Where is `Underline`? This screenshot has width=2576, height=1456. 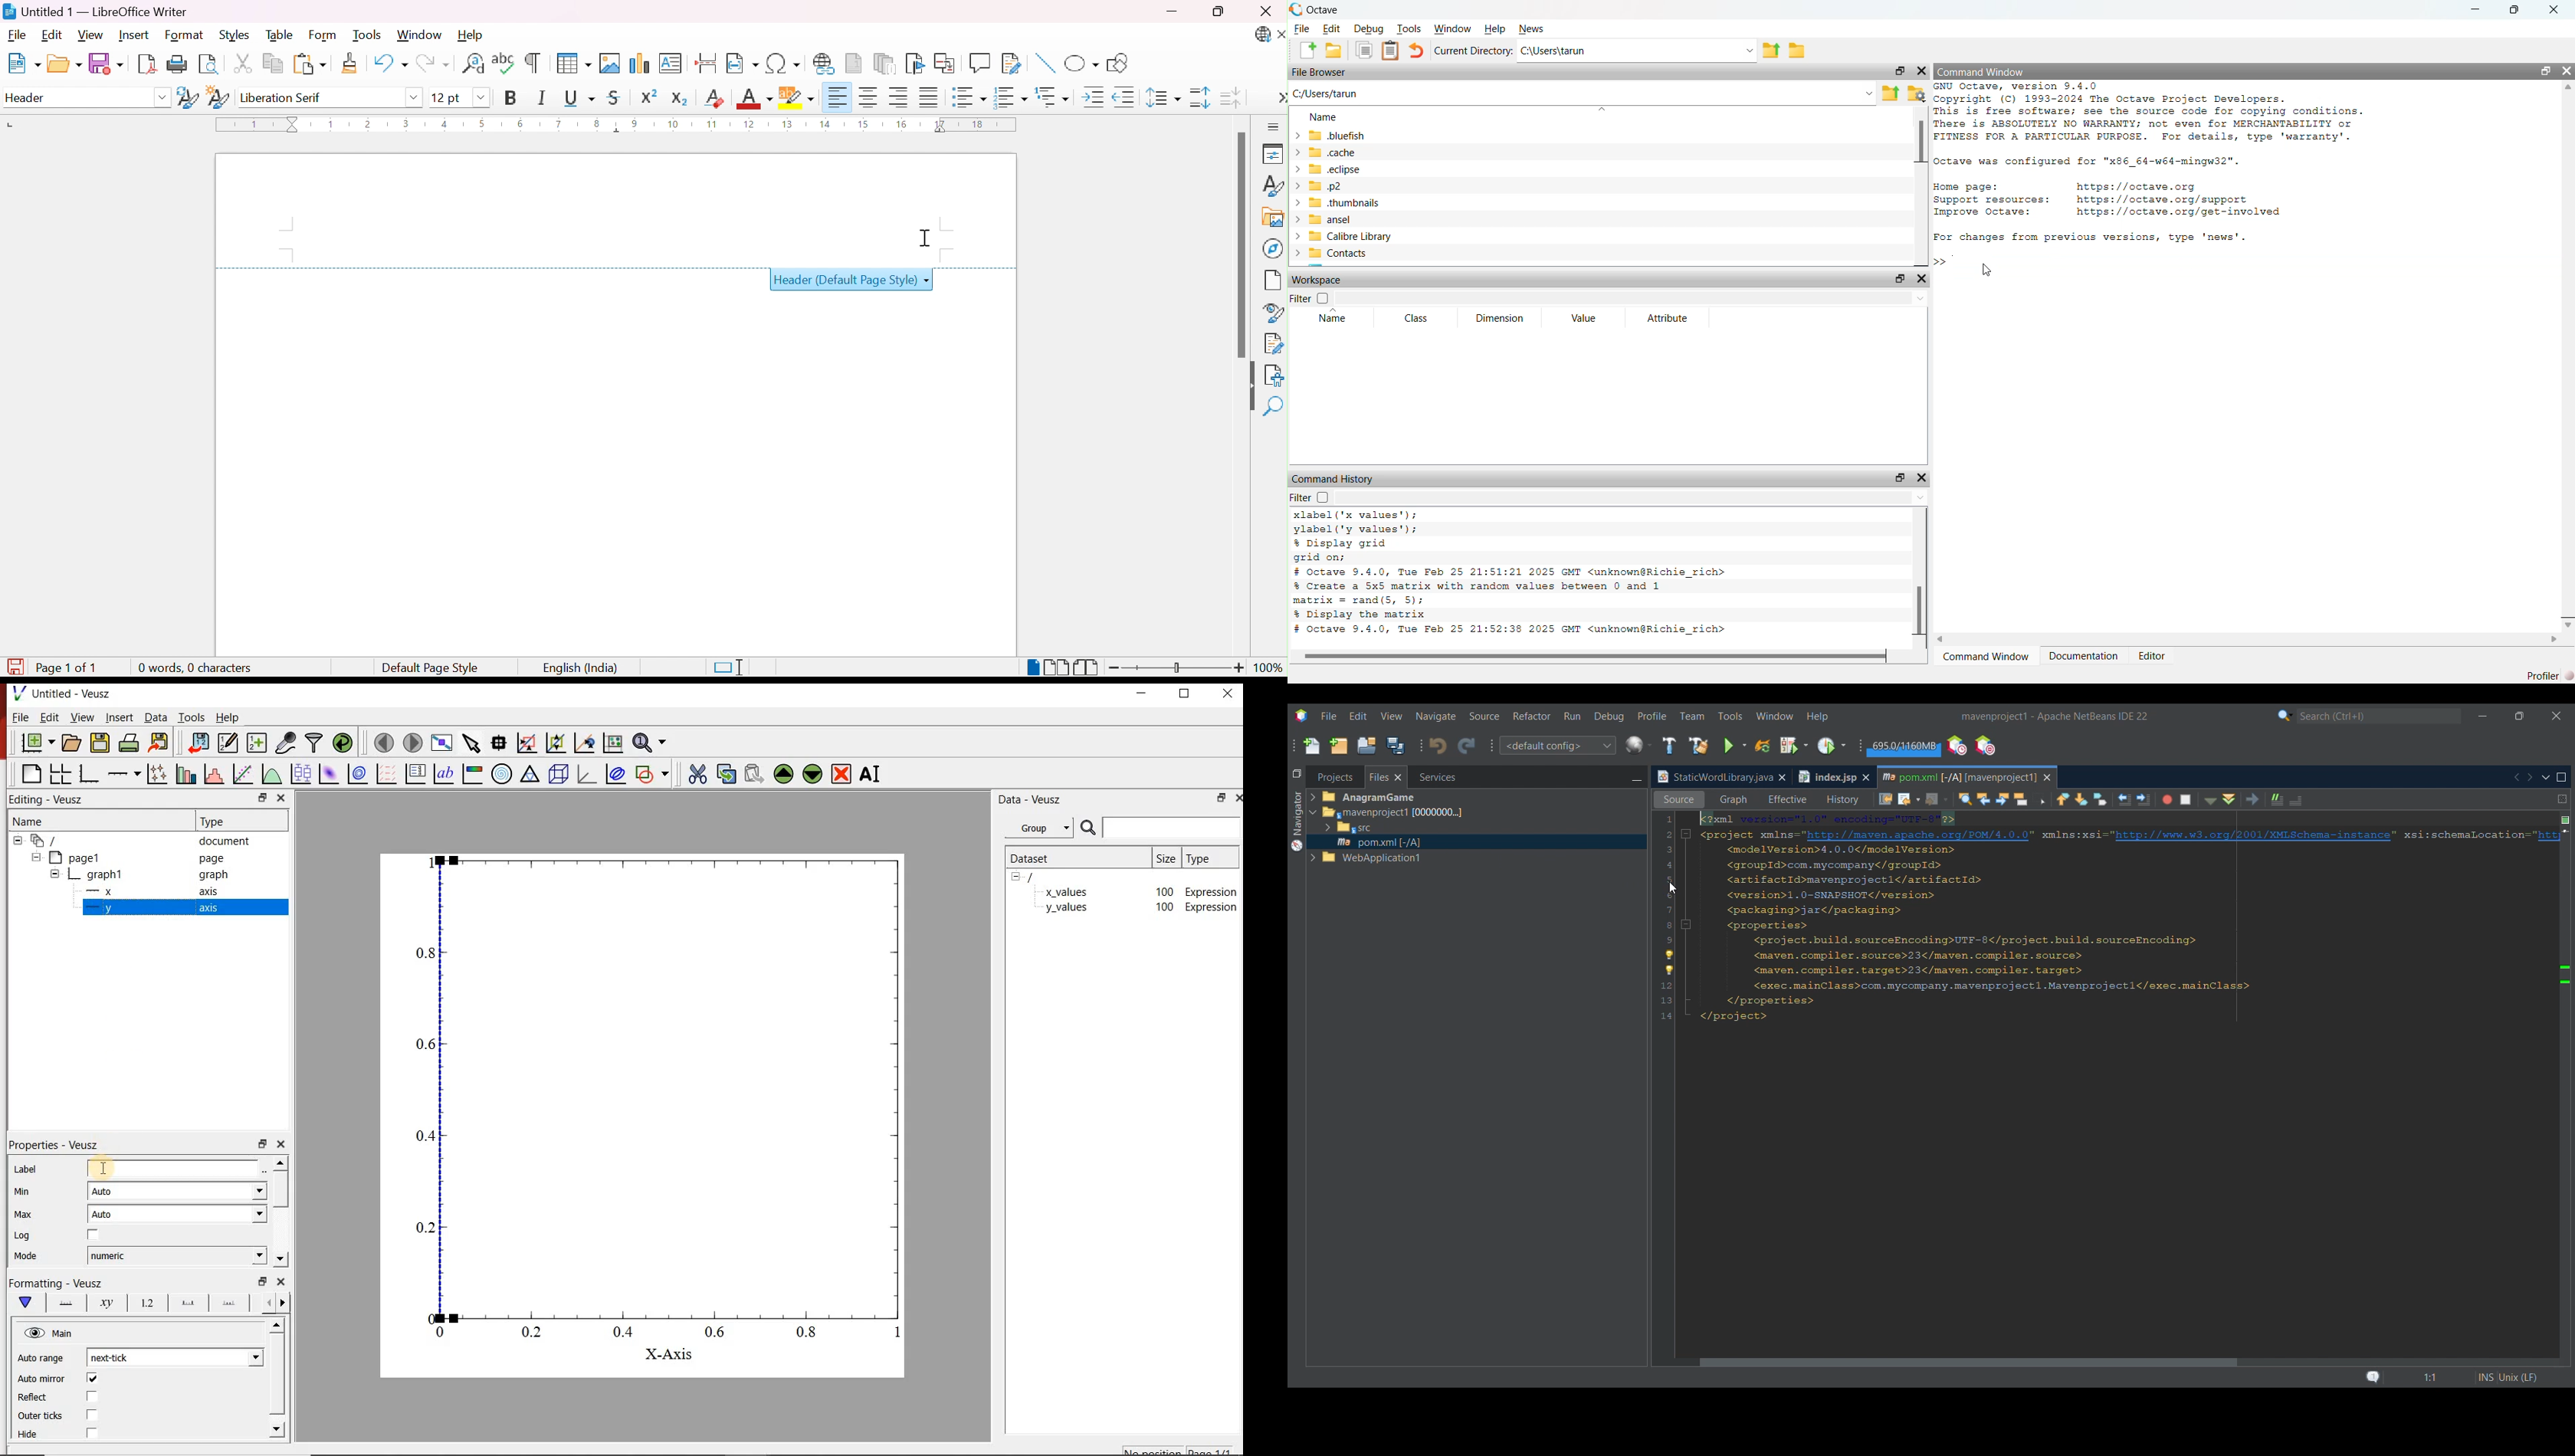
Underline is located at coordinates (579, 98).